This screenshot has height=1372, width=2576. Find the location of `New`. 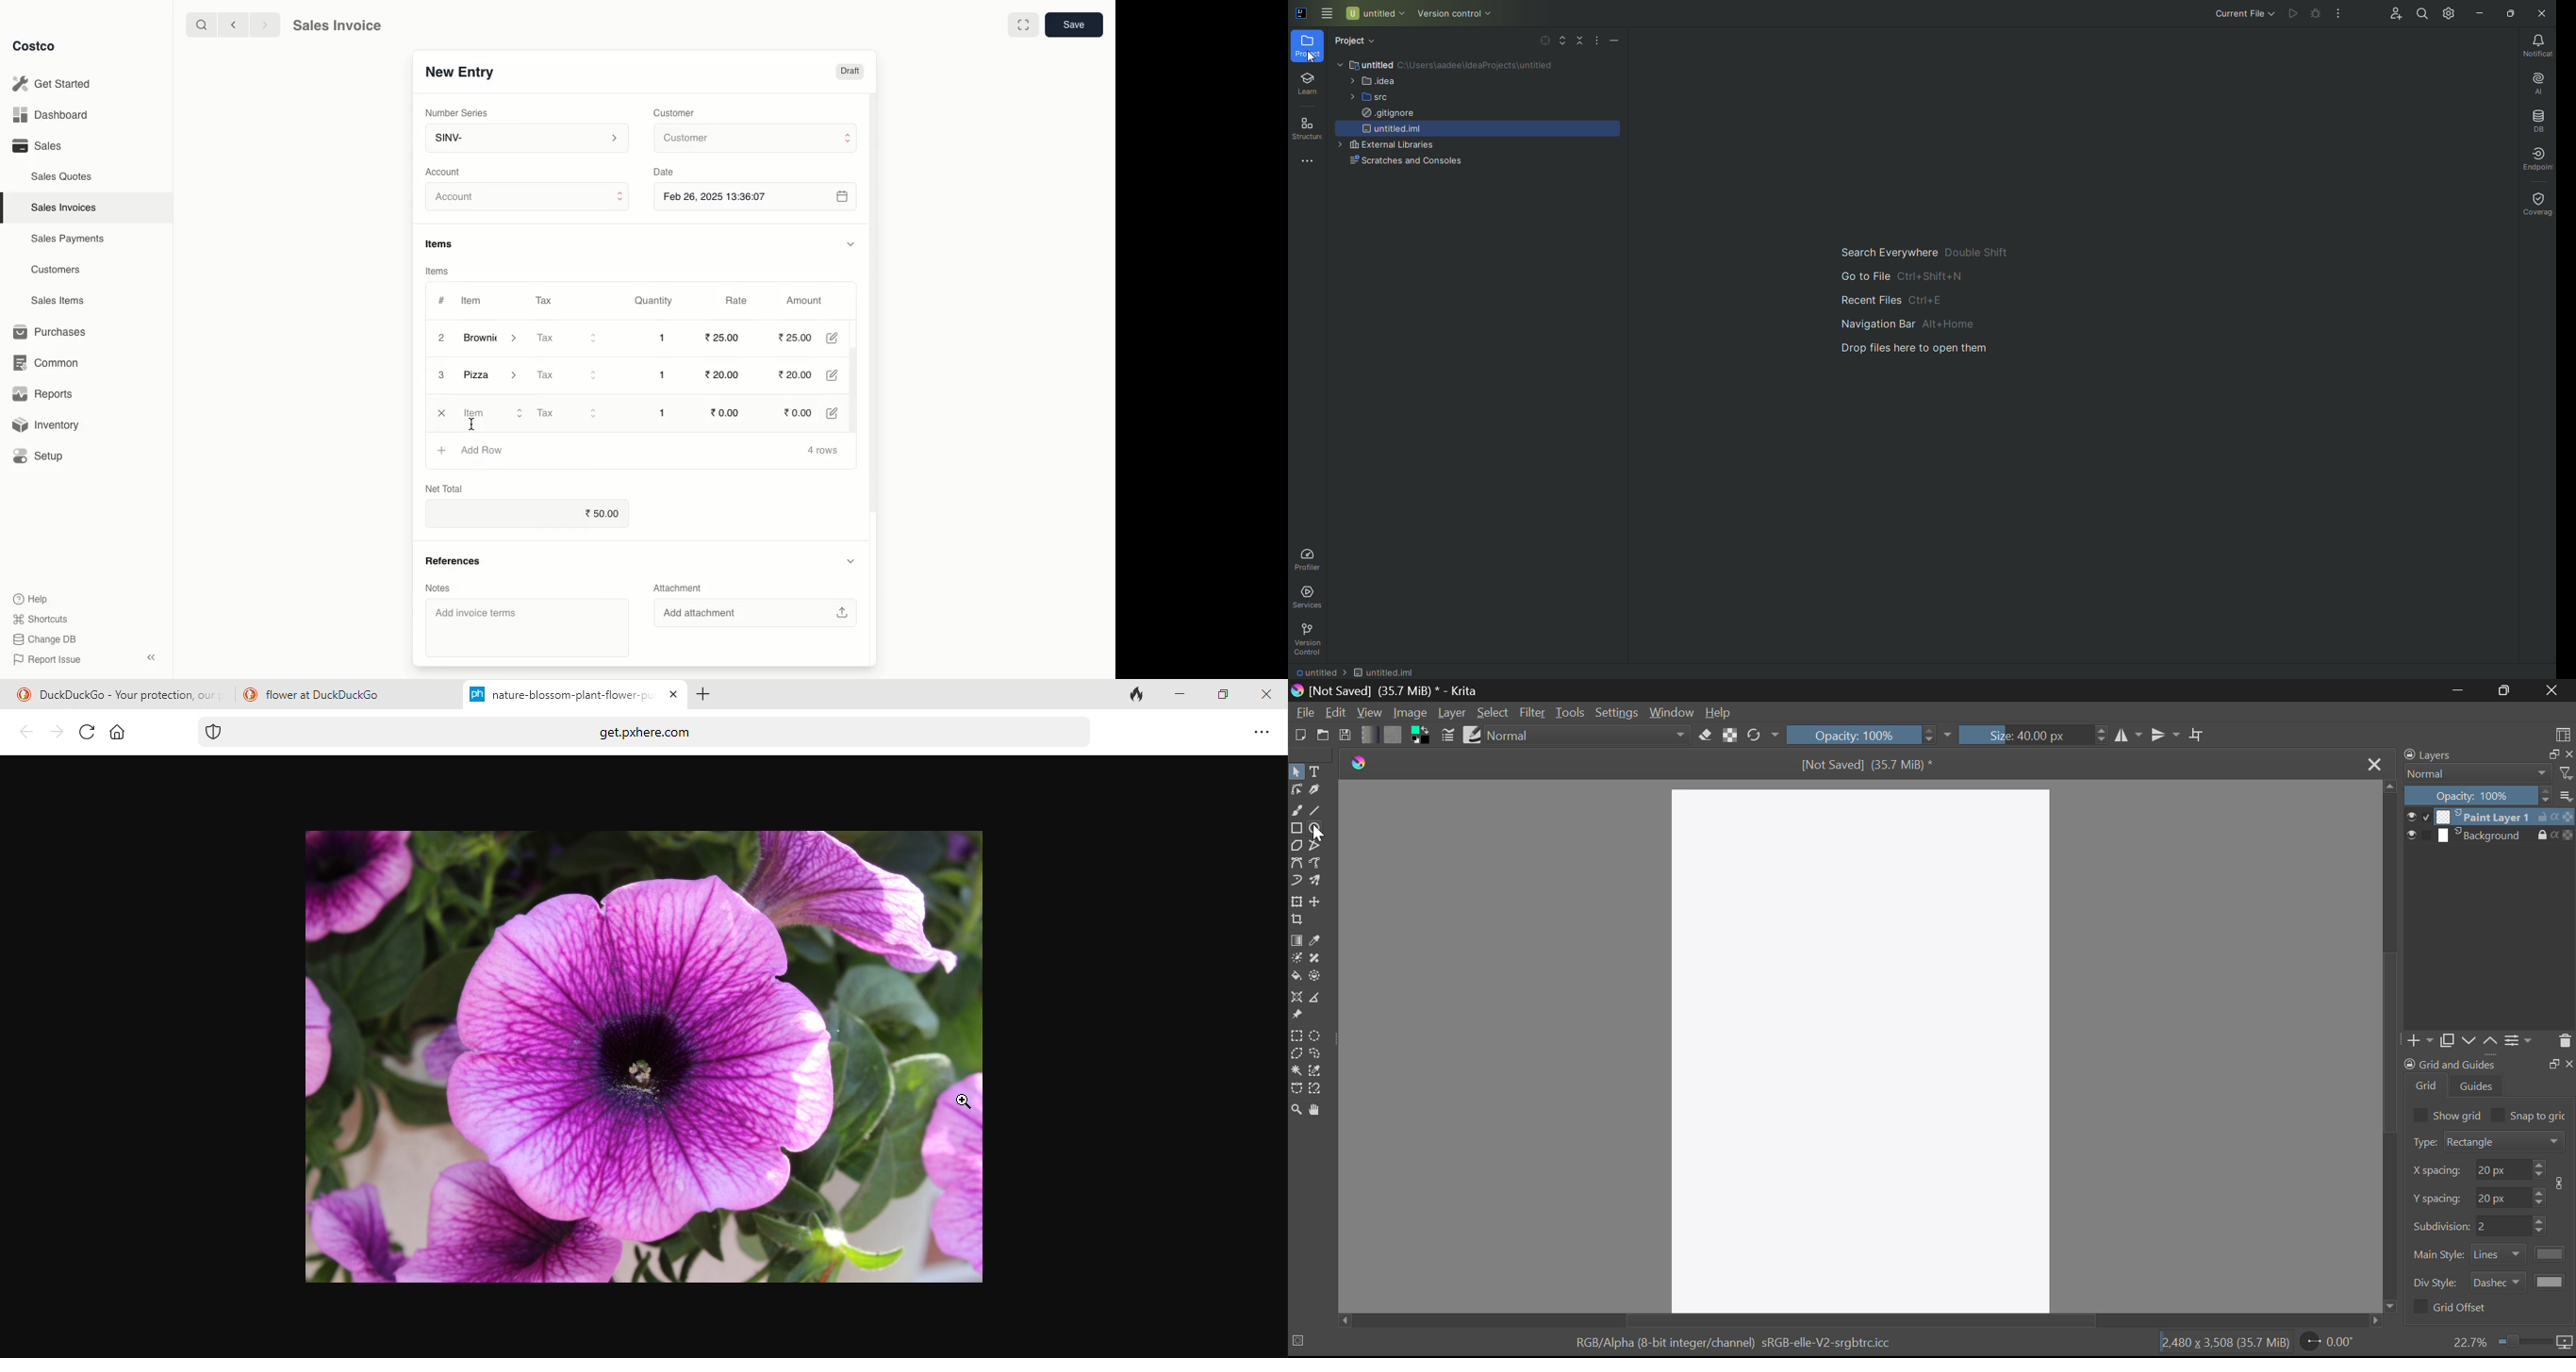

New is located at coordinates (1300, 735).